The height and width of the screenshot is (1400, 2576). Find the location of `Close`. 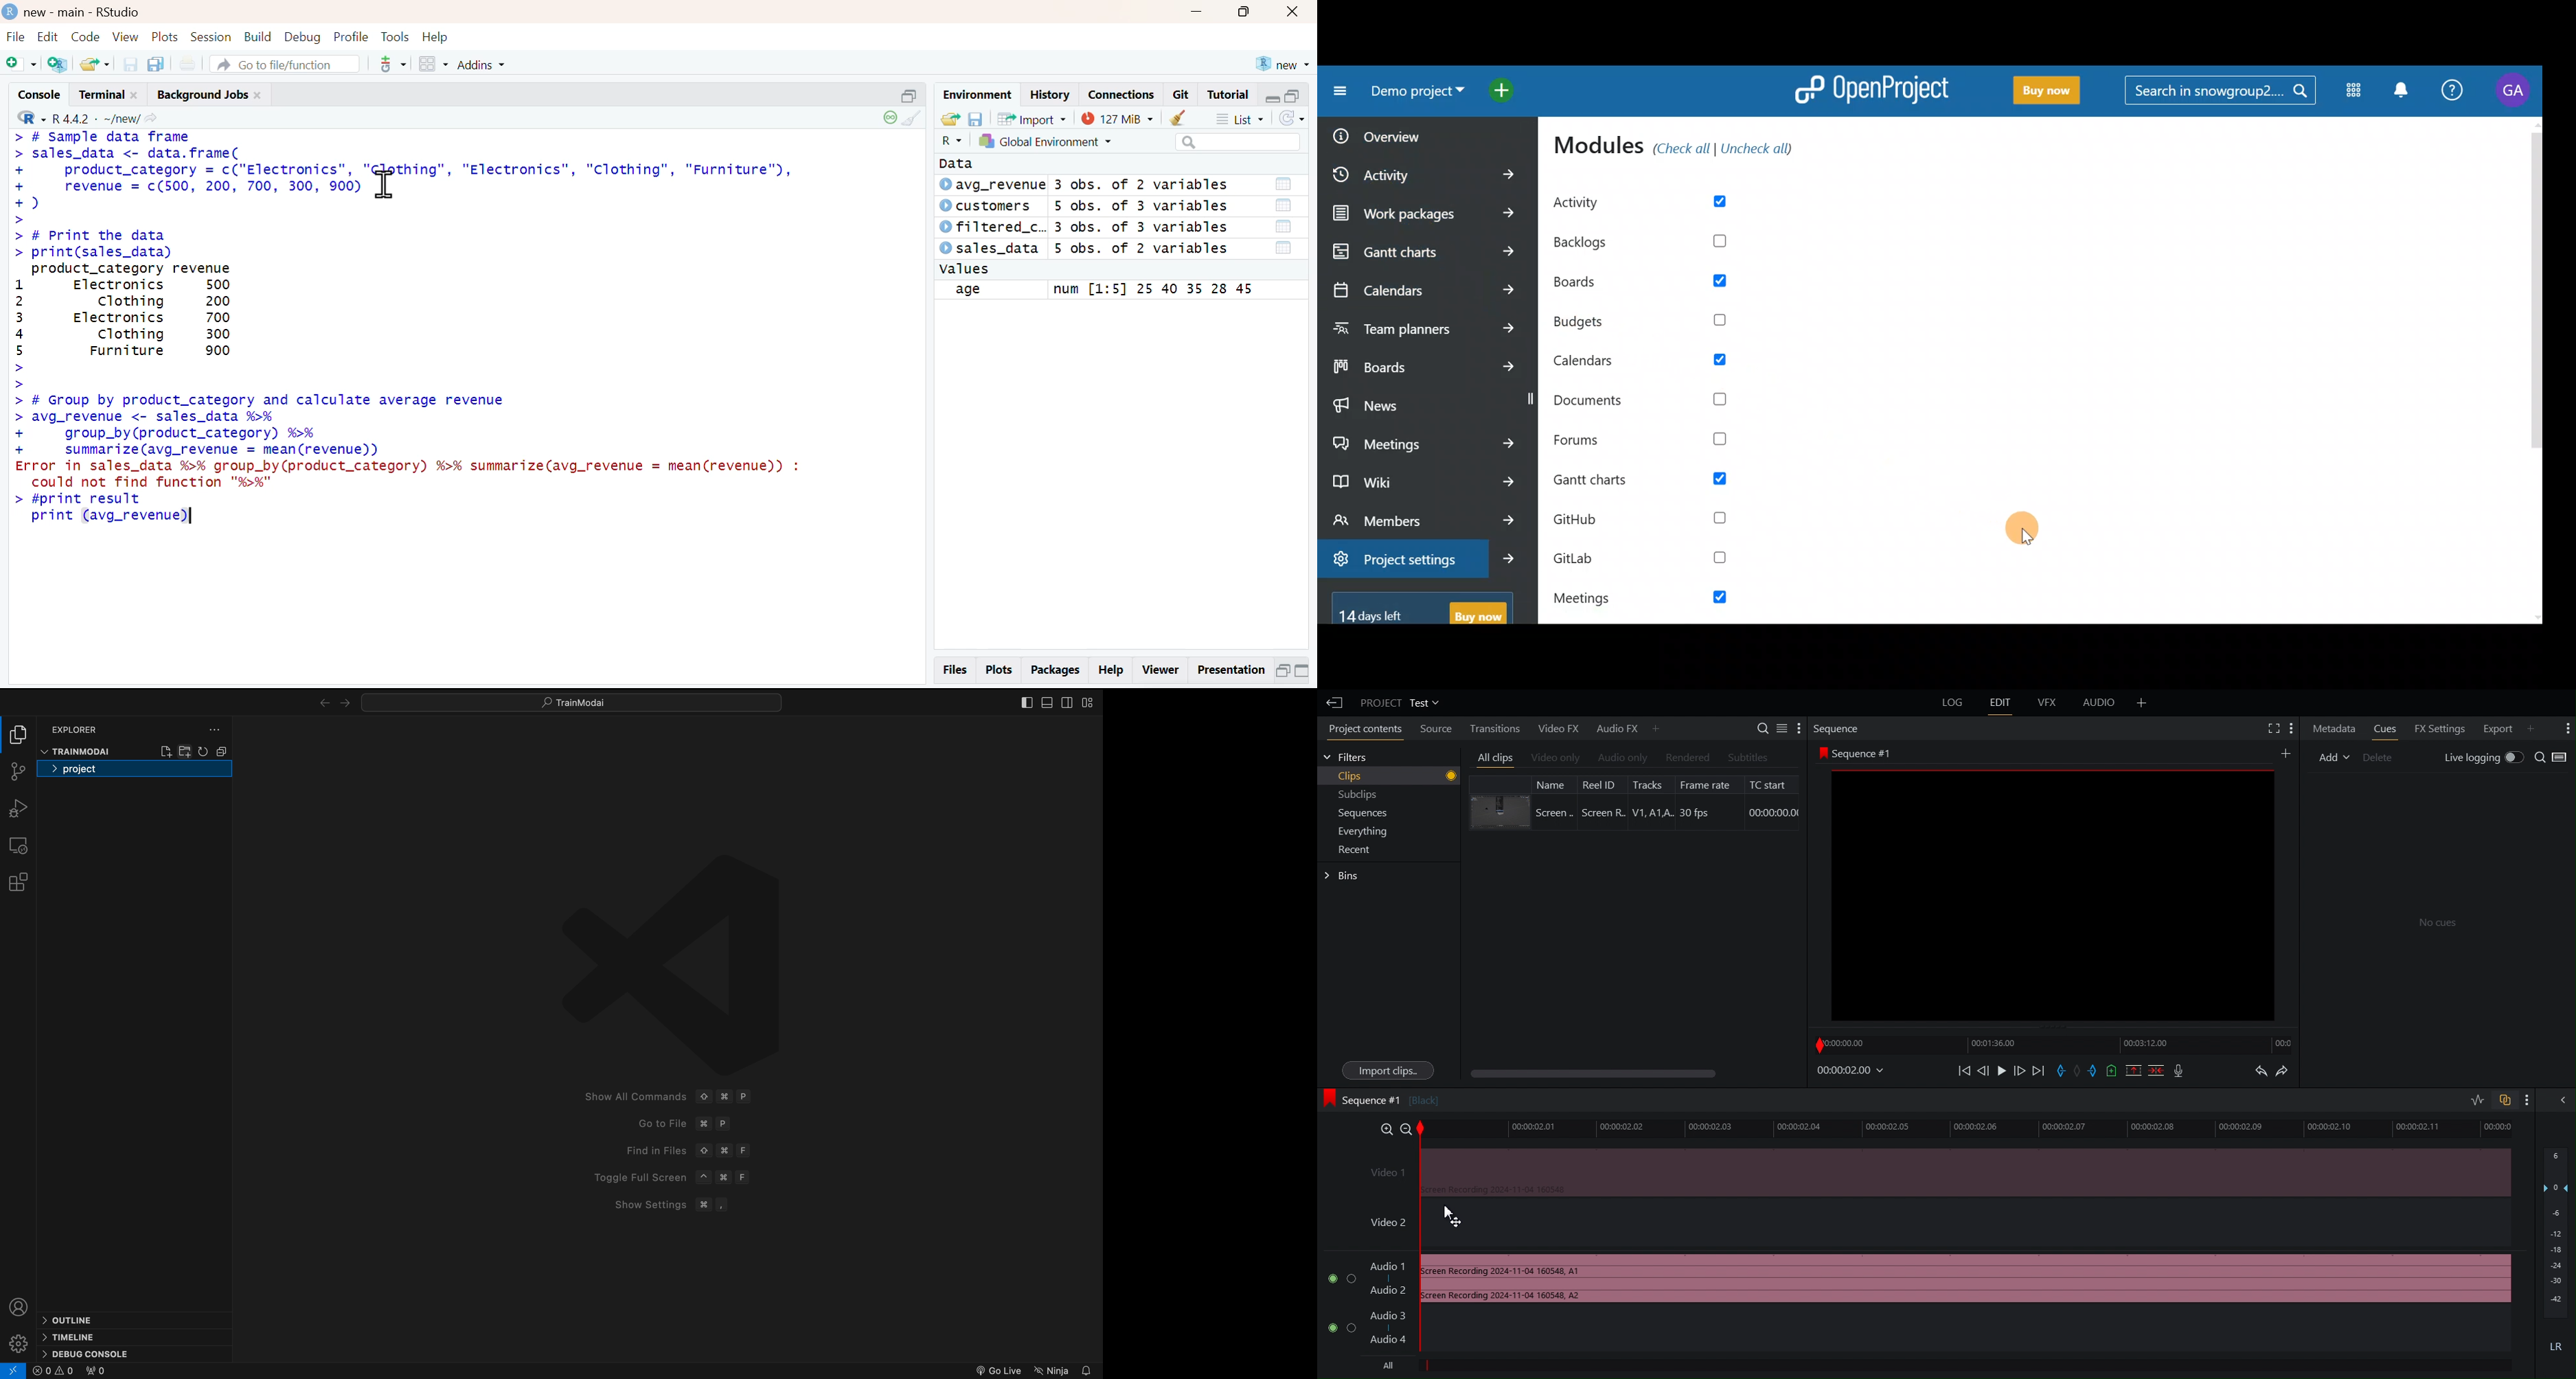

Close is located at coordinates (1292, 12).